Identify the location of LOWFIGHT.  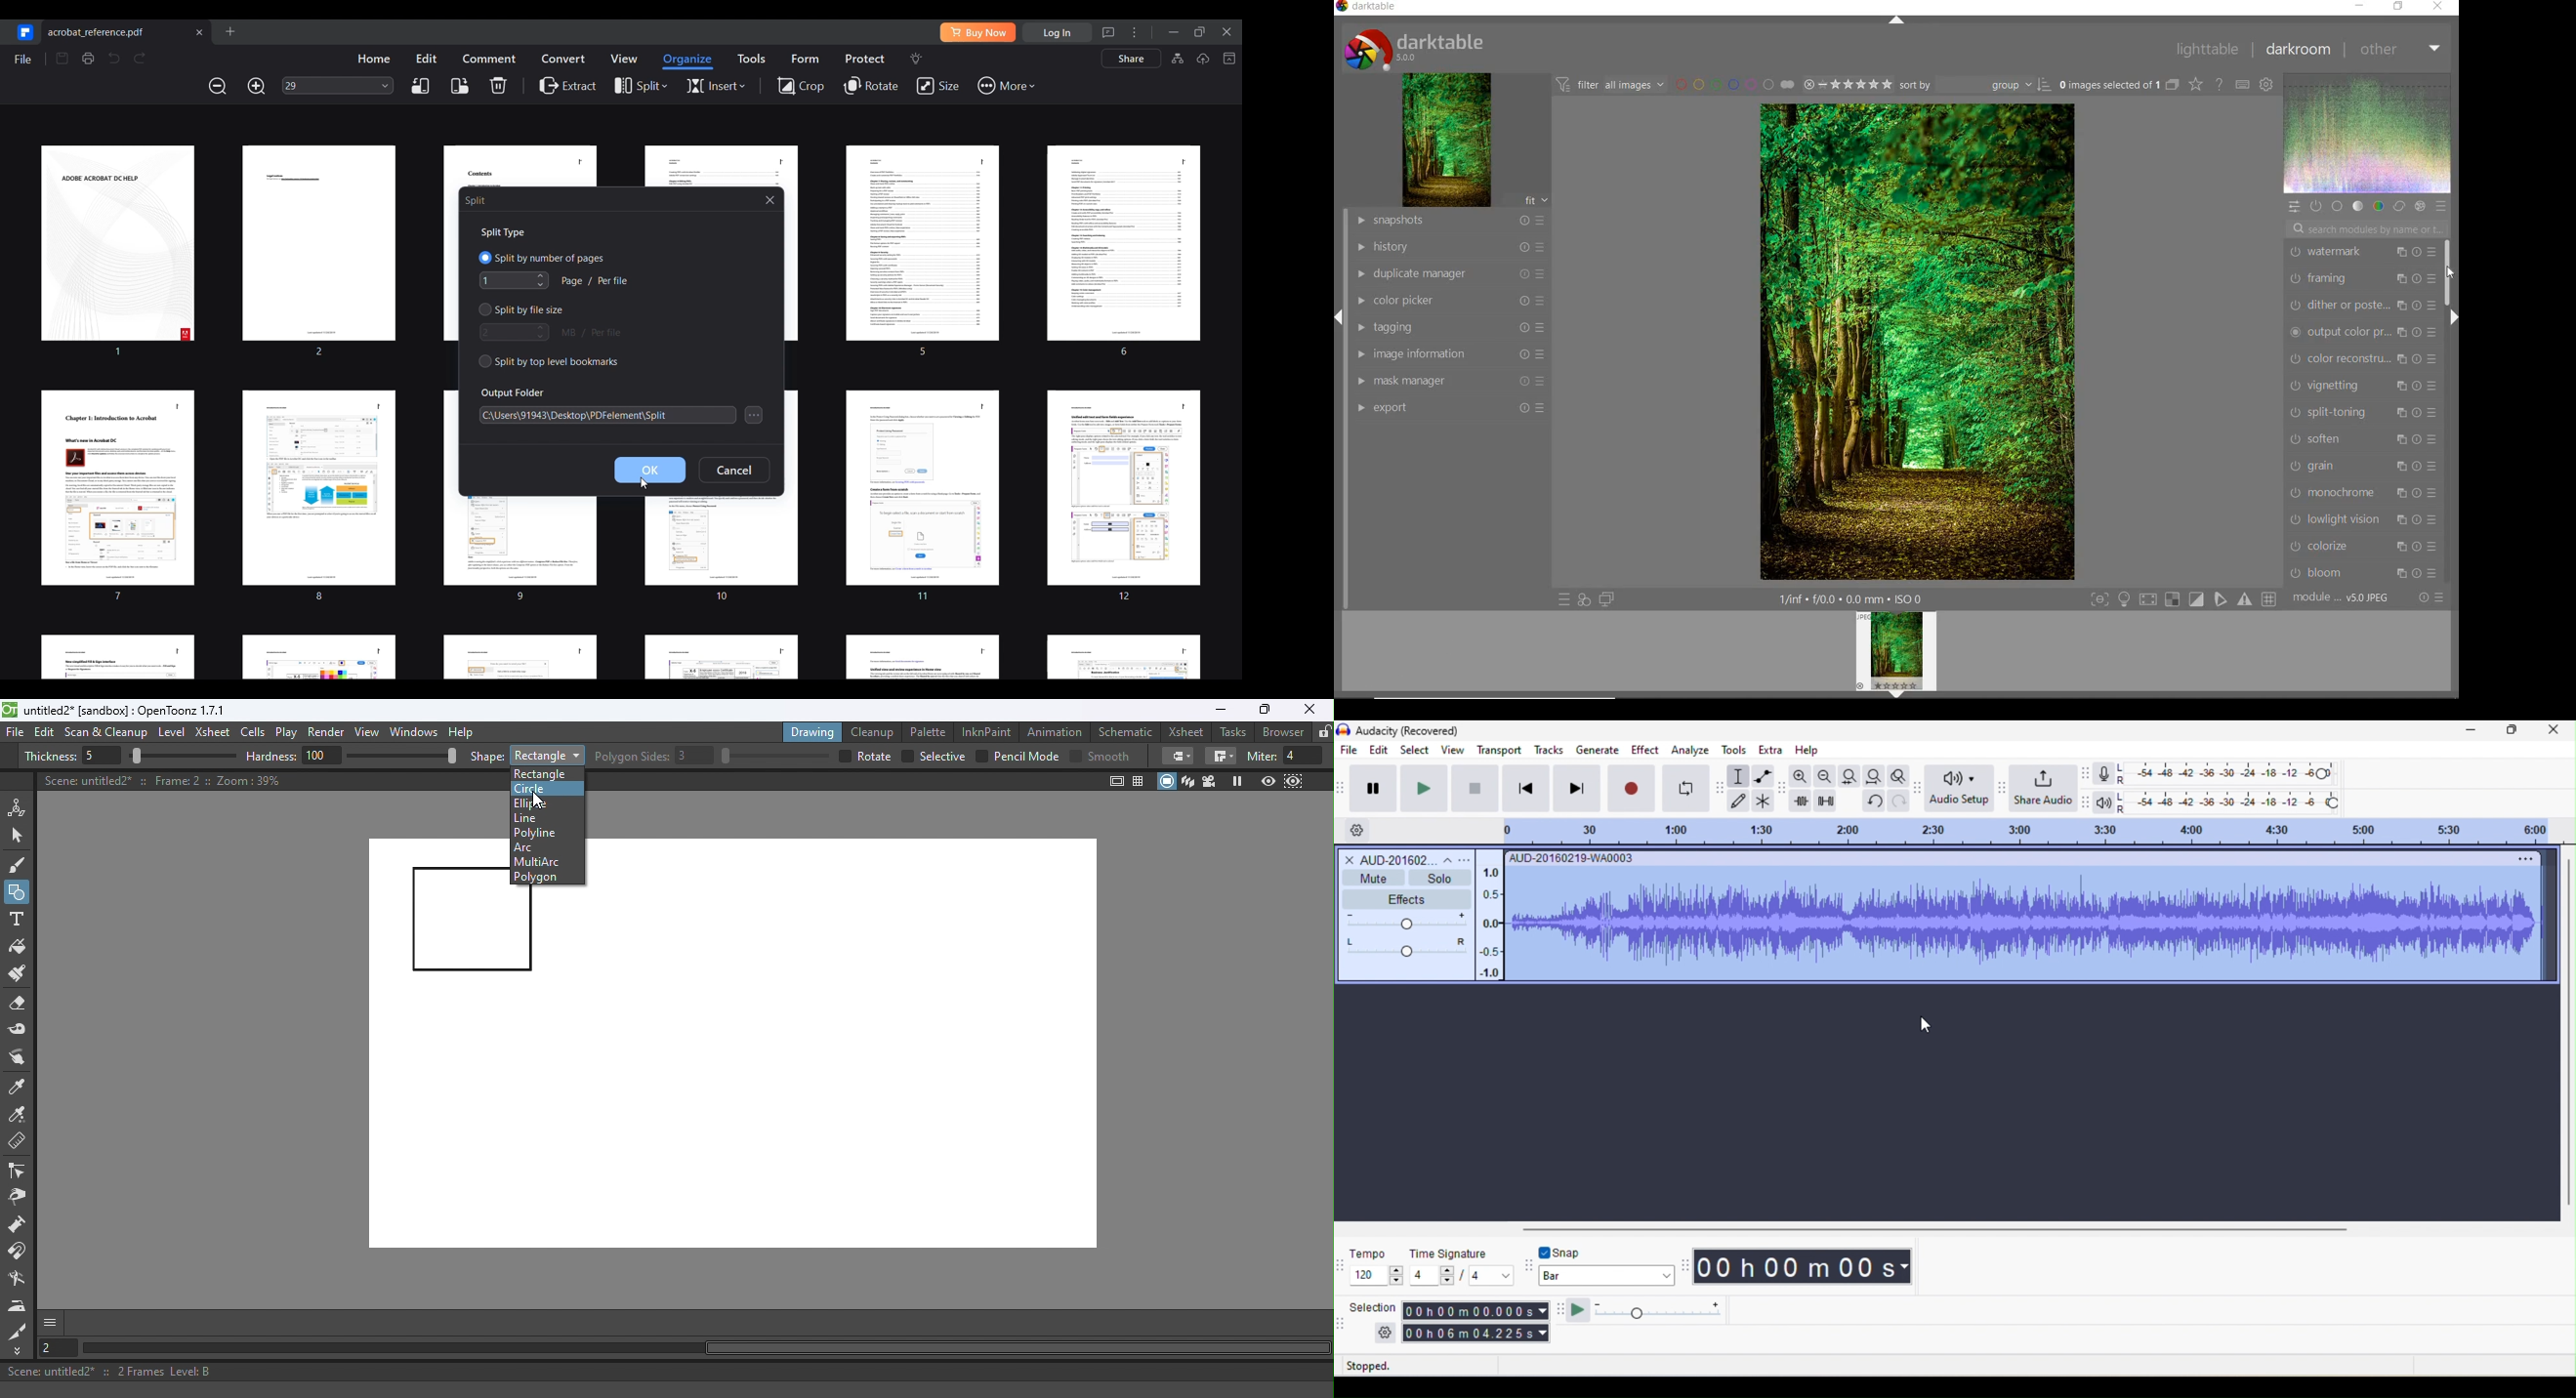
(2365, 518).